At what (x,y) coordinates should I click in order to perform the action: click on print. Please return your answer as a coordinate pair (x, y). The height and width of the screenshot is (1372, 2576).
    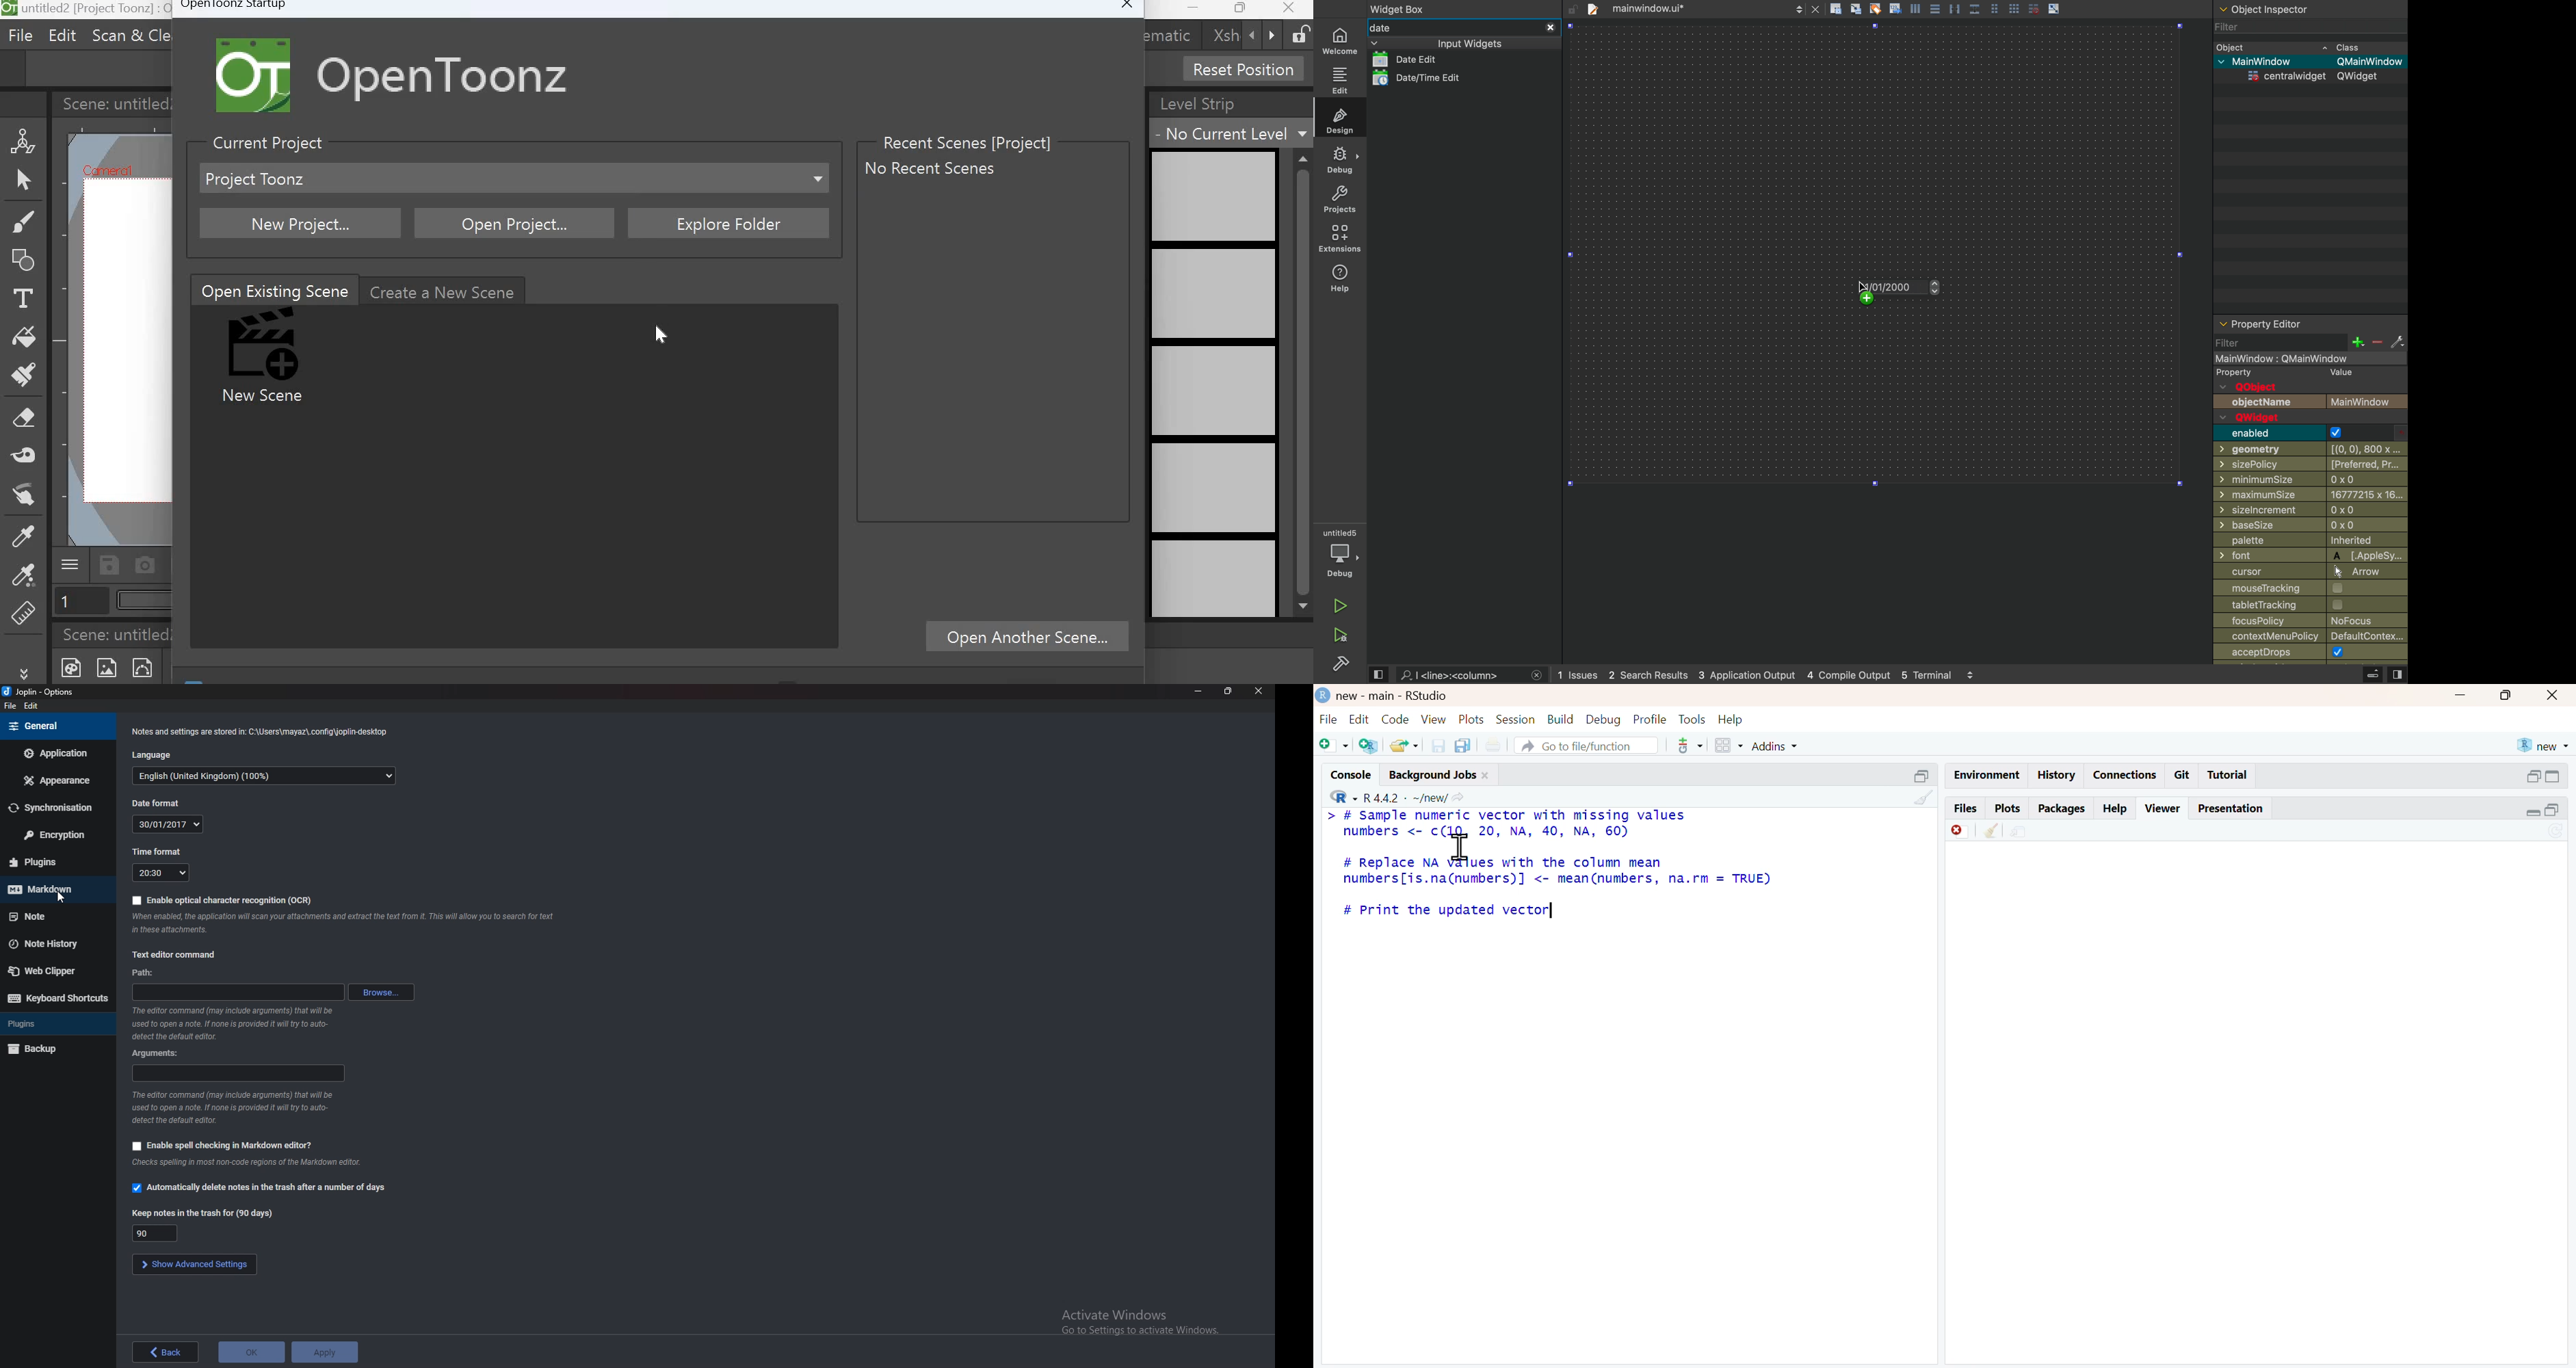
    Looking at the image, I should click on (1494, 745).